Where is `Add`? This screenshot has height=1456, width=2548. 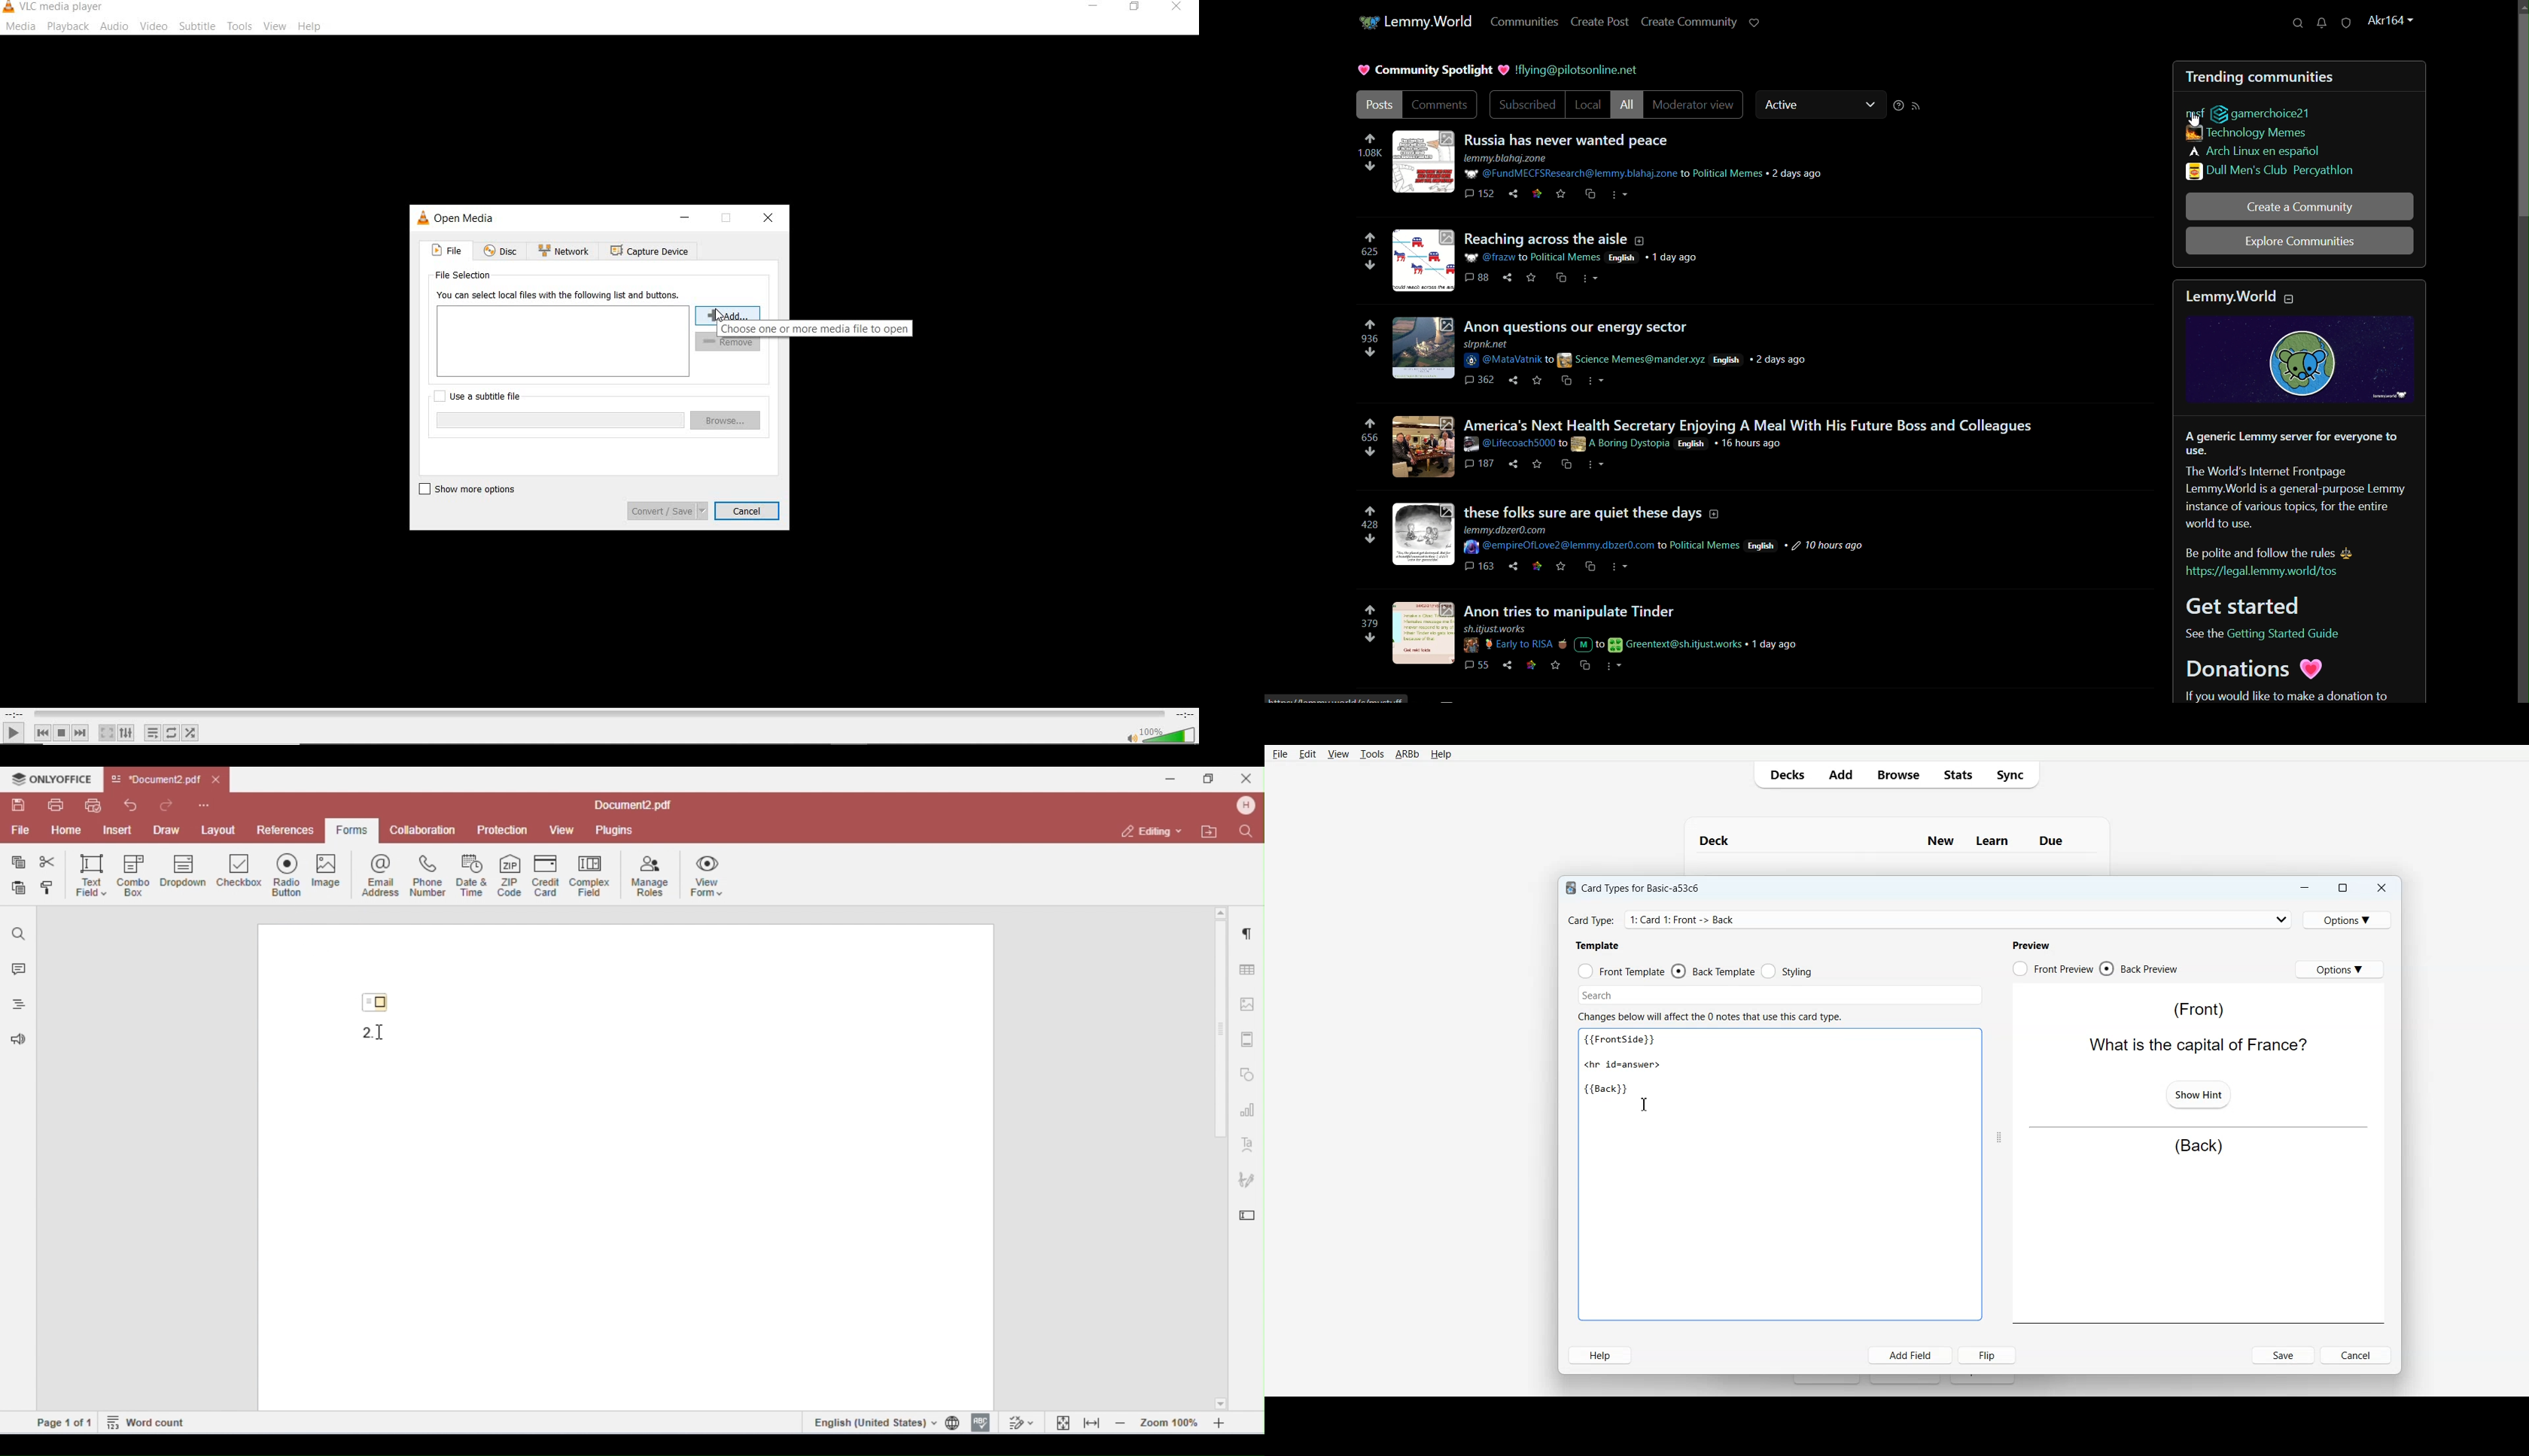 Add is located at coordinates (1840, 775).